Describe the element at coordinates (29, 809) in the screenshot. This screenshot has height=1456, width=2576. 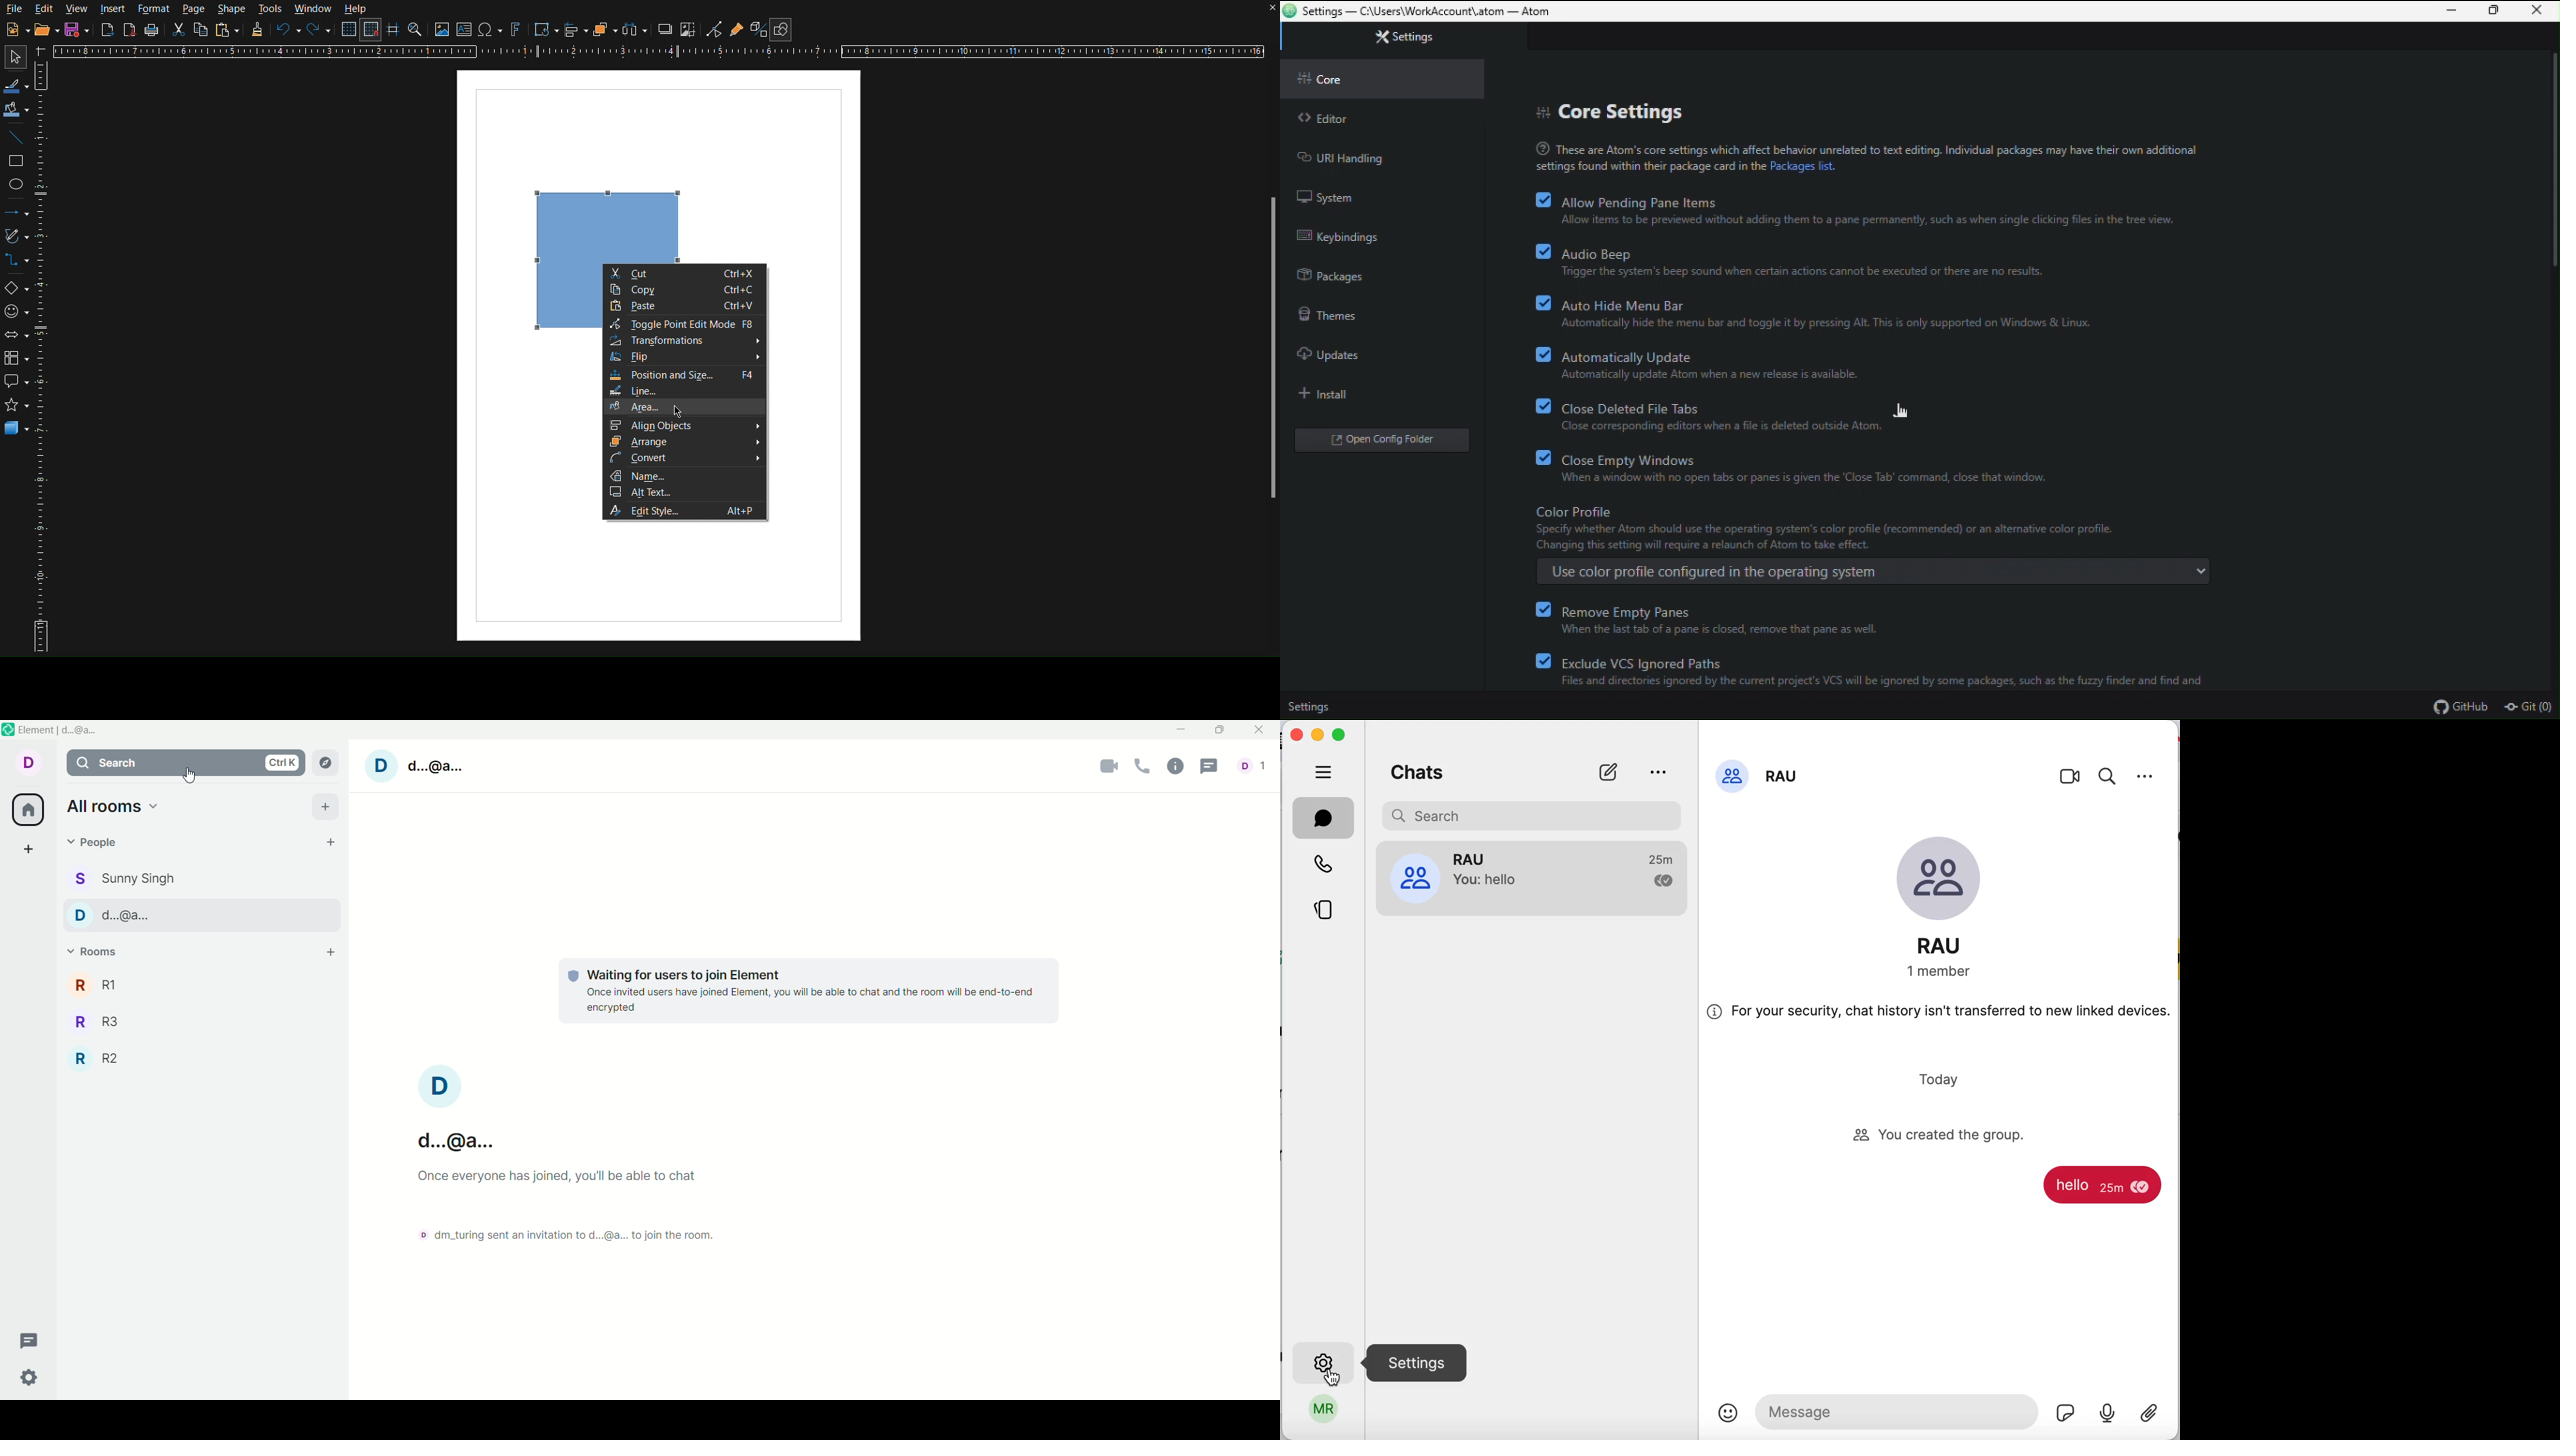
I see `all rooms` at that location.